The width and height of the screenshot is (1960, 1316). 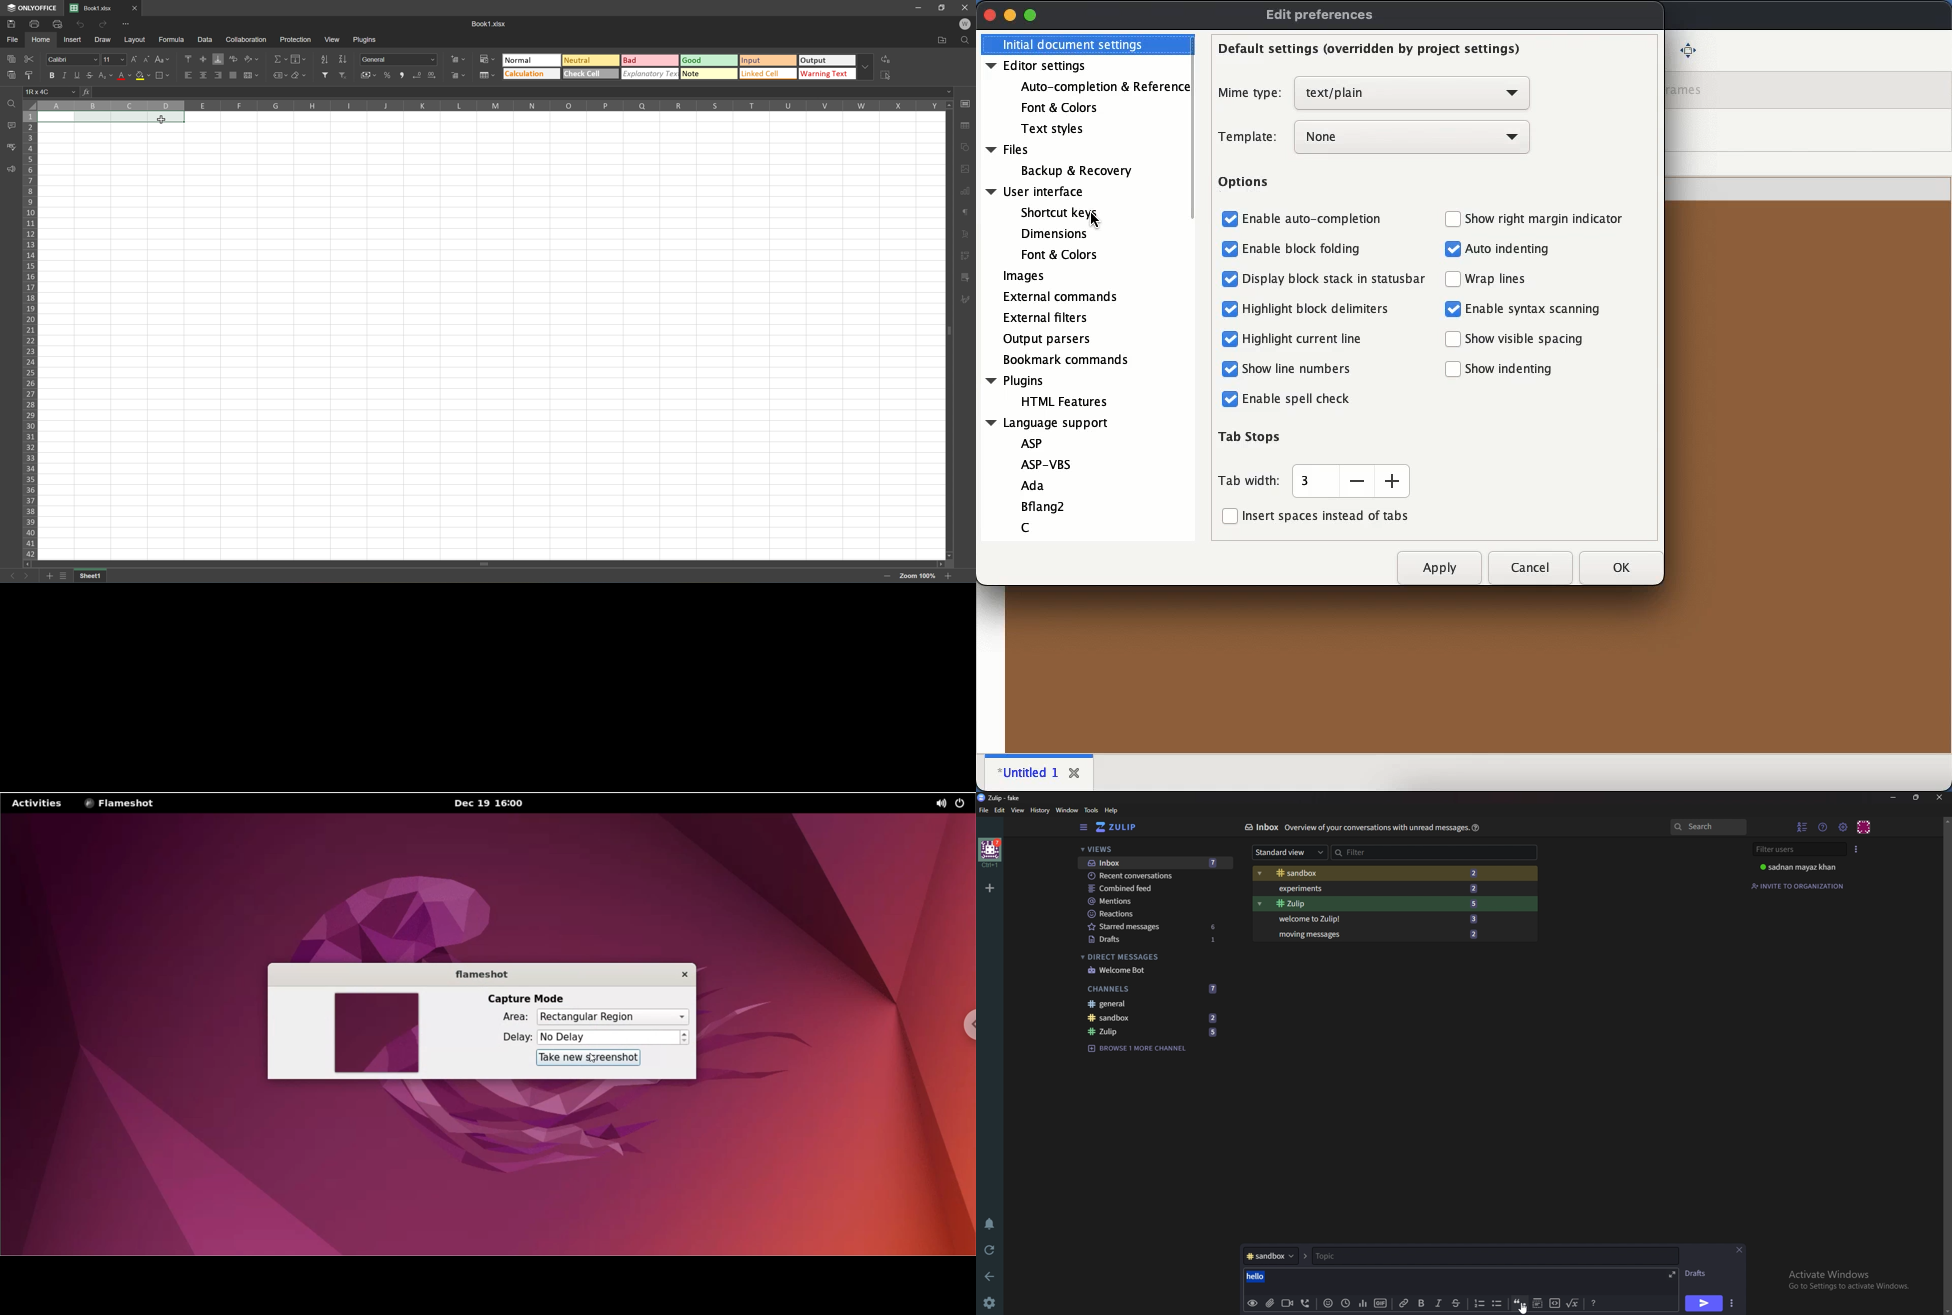 What do you see at coordinates (29, 59) in the screenshot?
I see `Cut` at bounding box center [29, 59].